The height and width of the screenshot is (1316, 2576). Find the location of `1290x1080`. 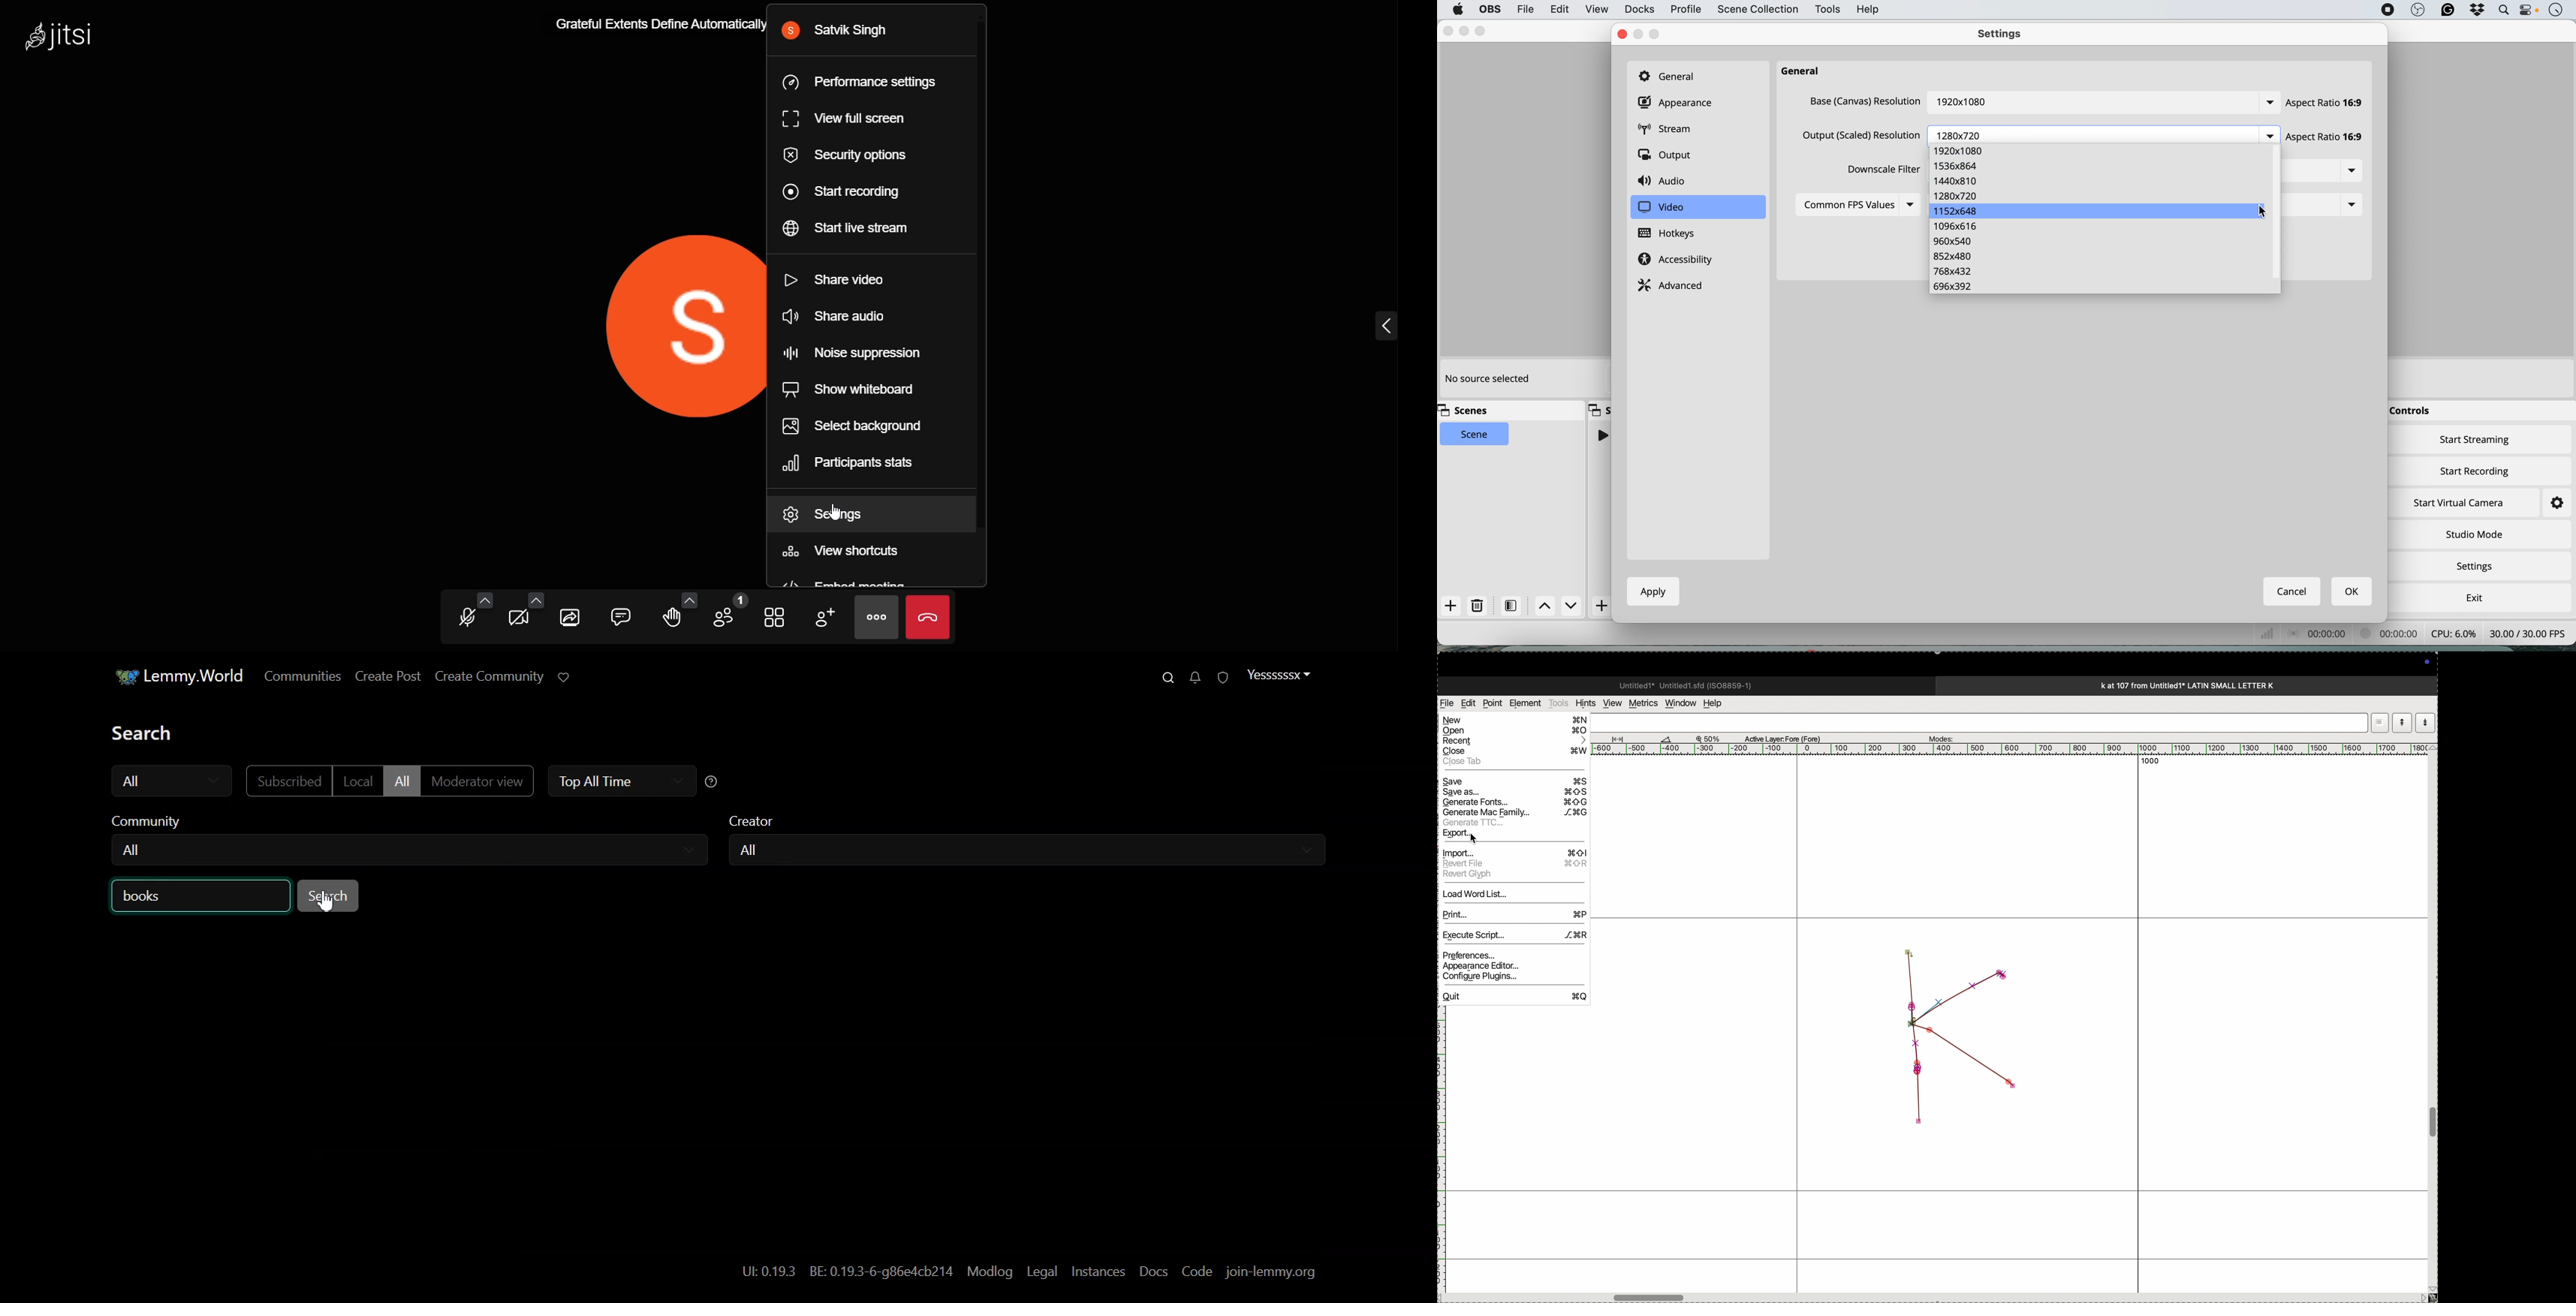

1290x1080 is located at coordinates (1961, 151).